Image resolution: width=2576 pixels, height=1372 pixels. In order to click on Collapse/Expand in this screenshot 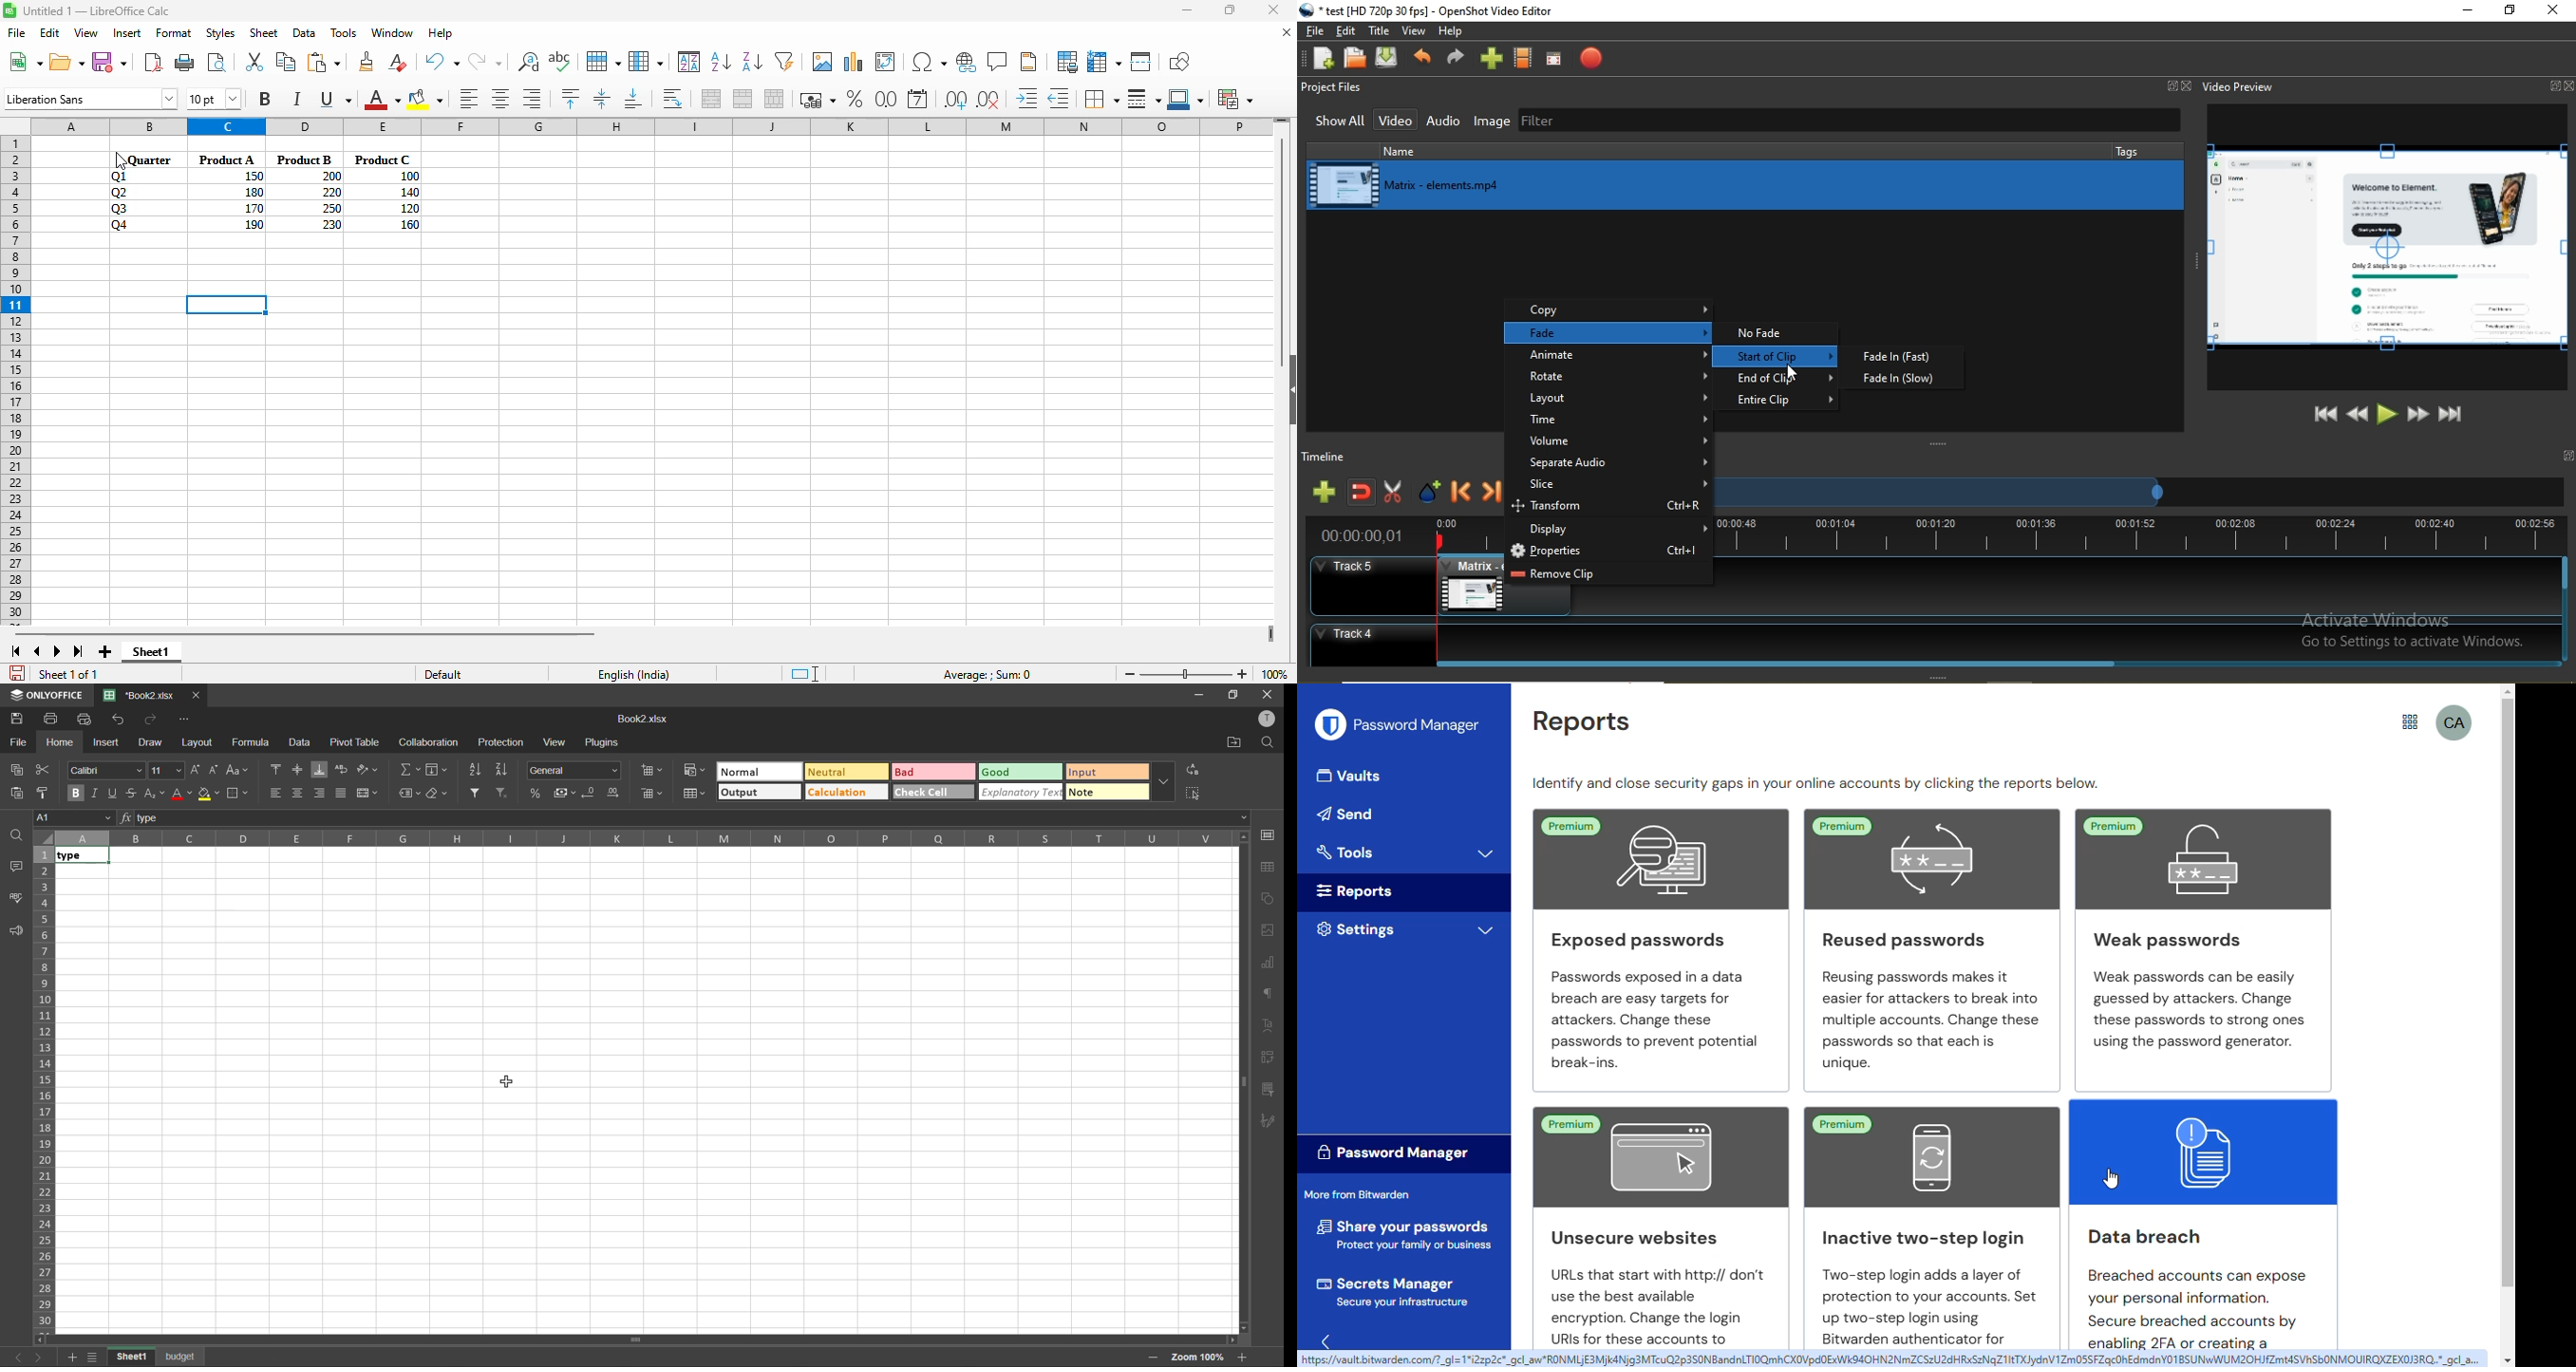, I will do `click(1292, 389)`.